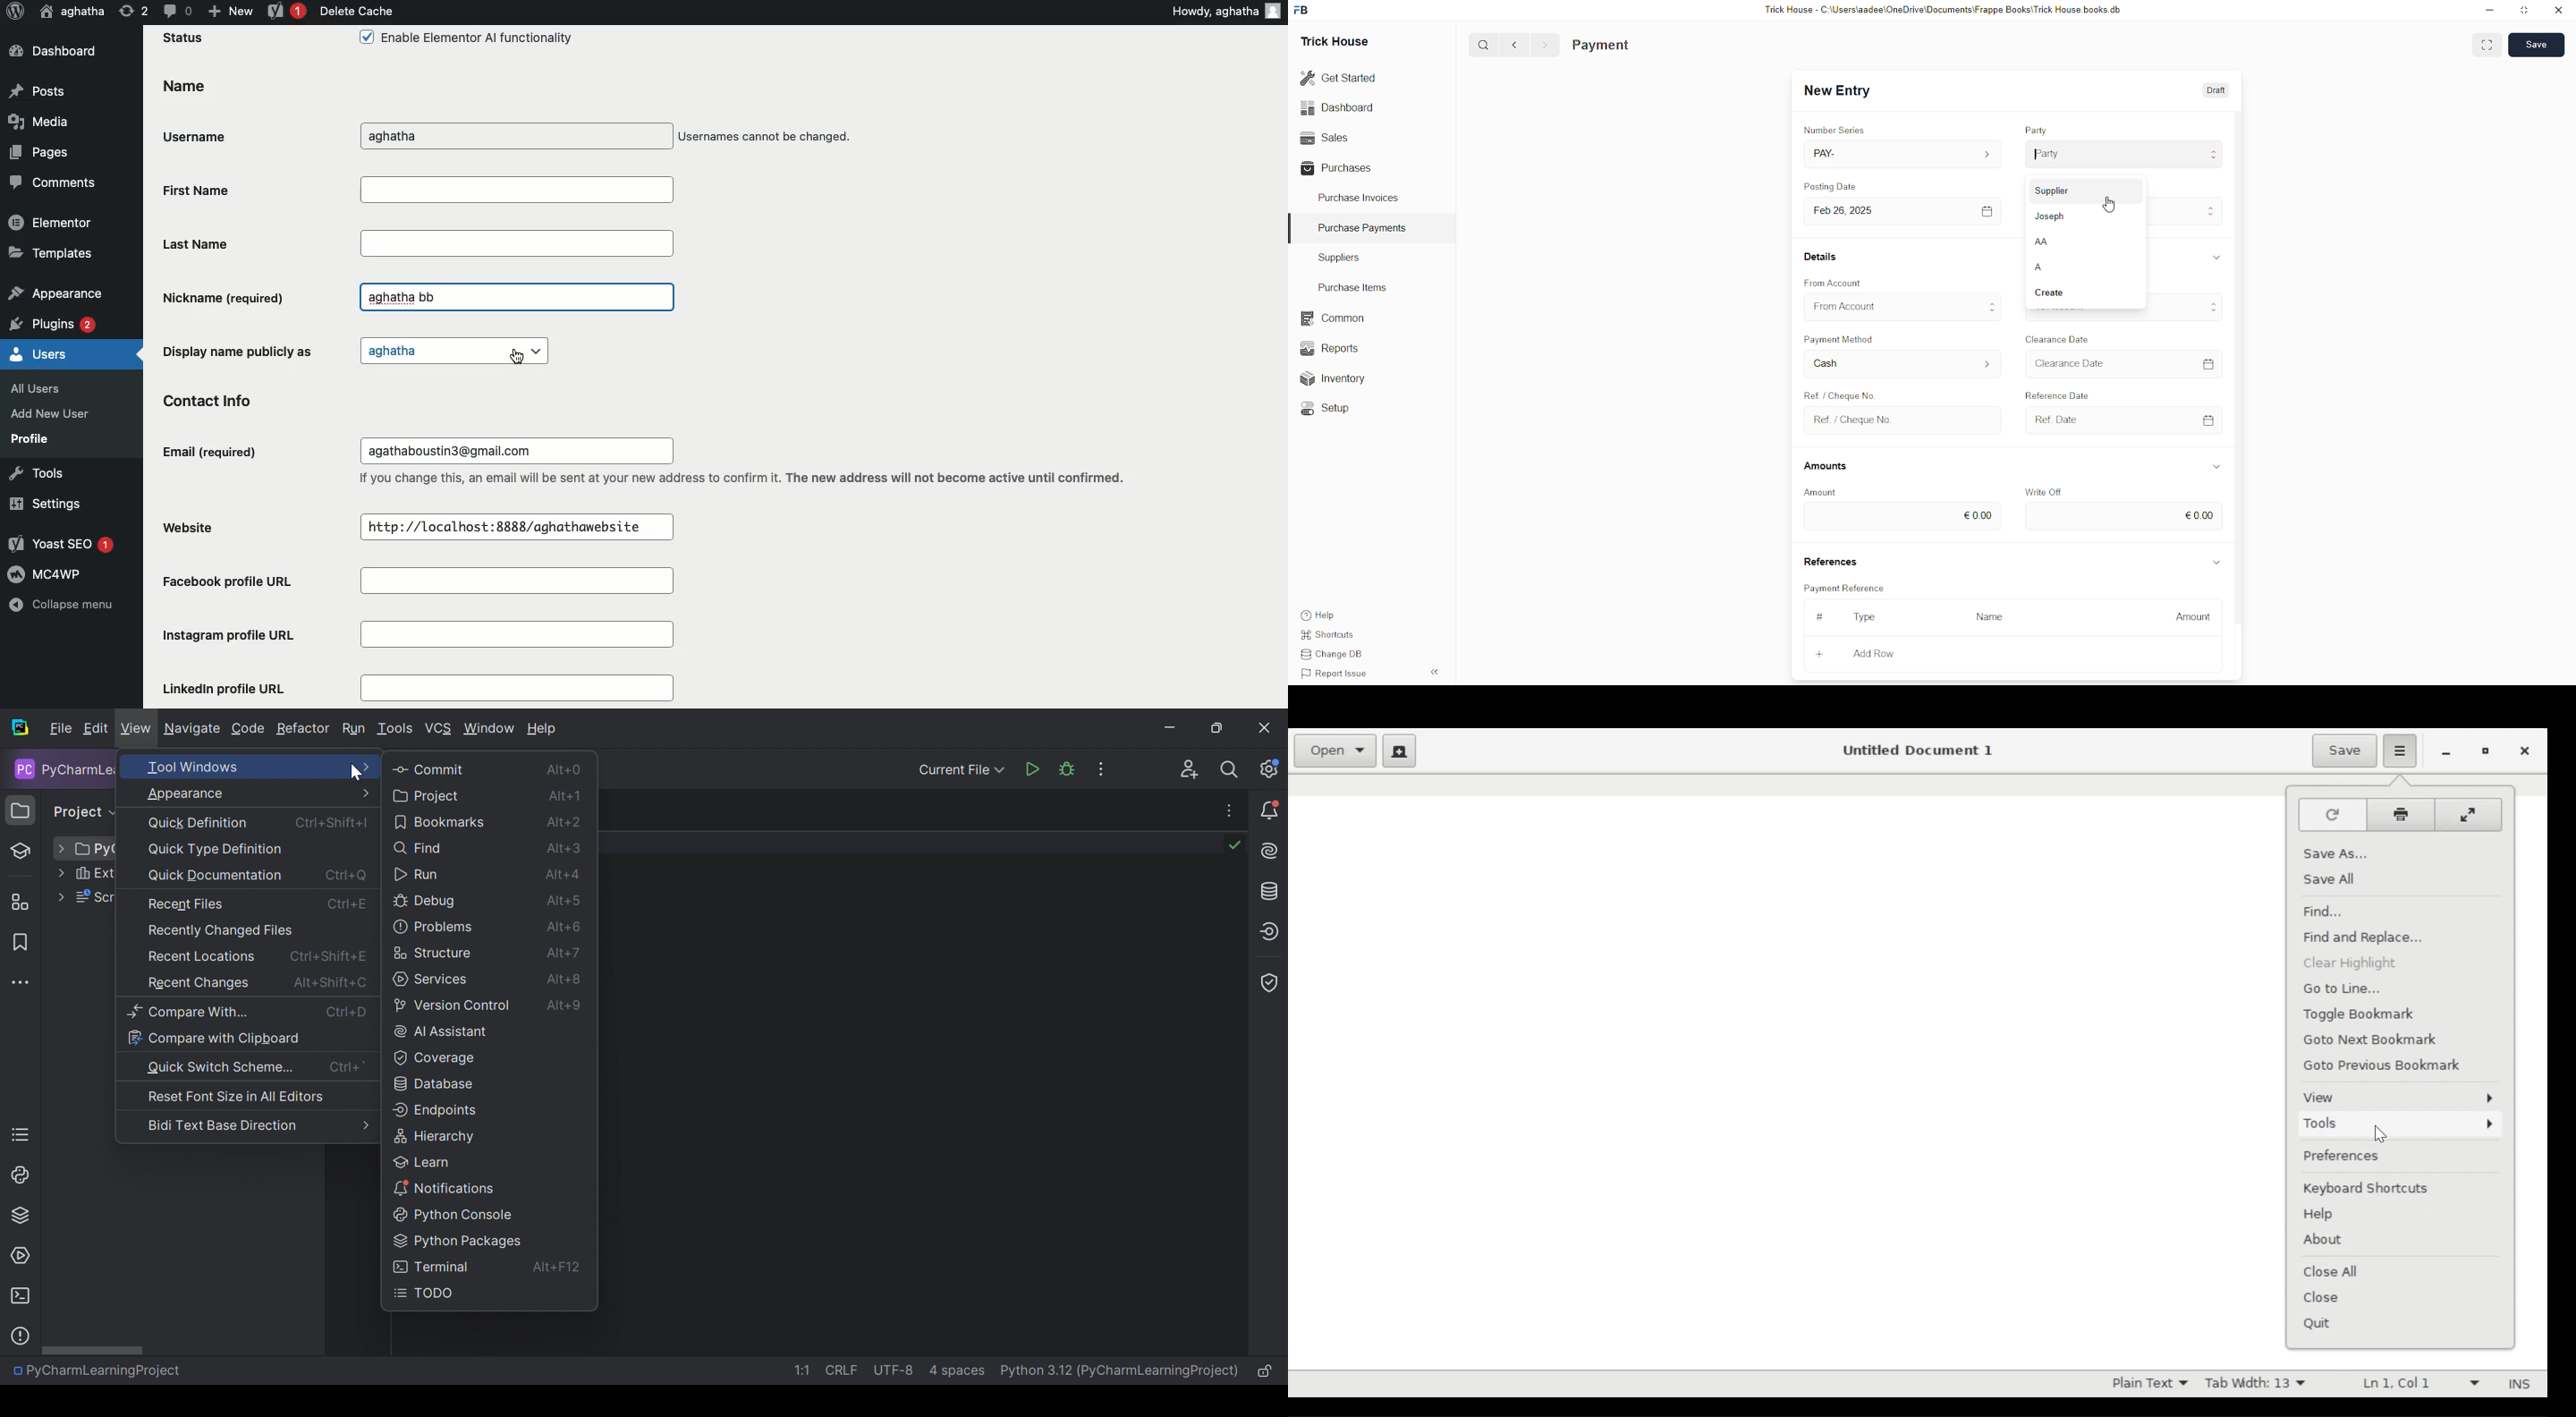 This screenshot has width=2576, height=1428. I want to click on Amount, so click(1828, 492).